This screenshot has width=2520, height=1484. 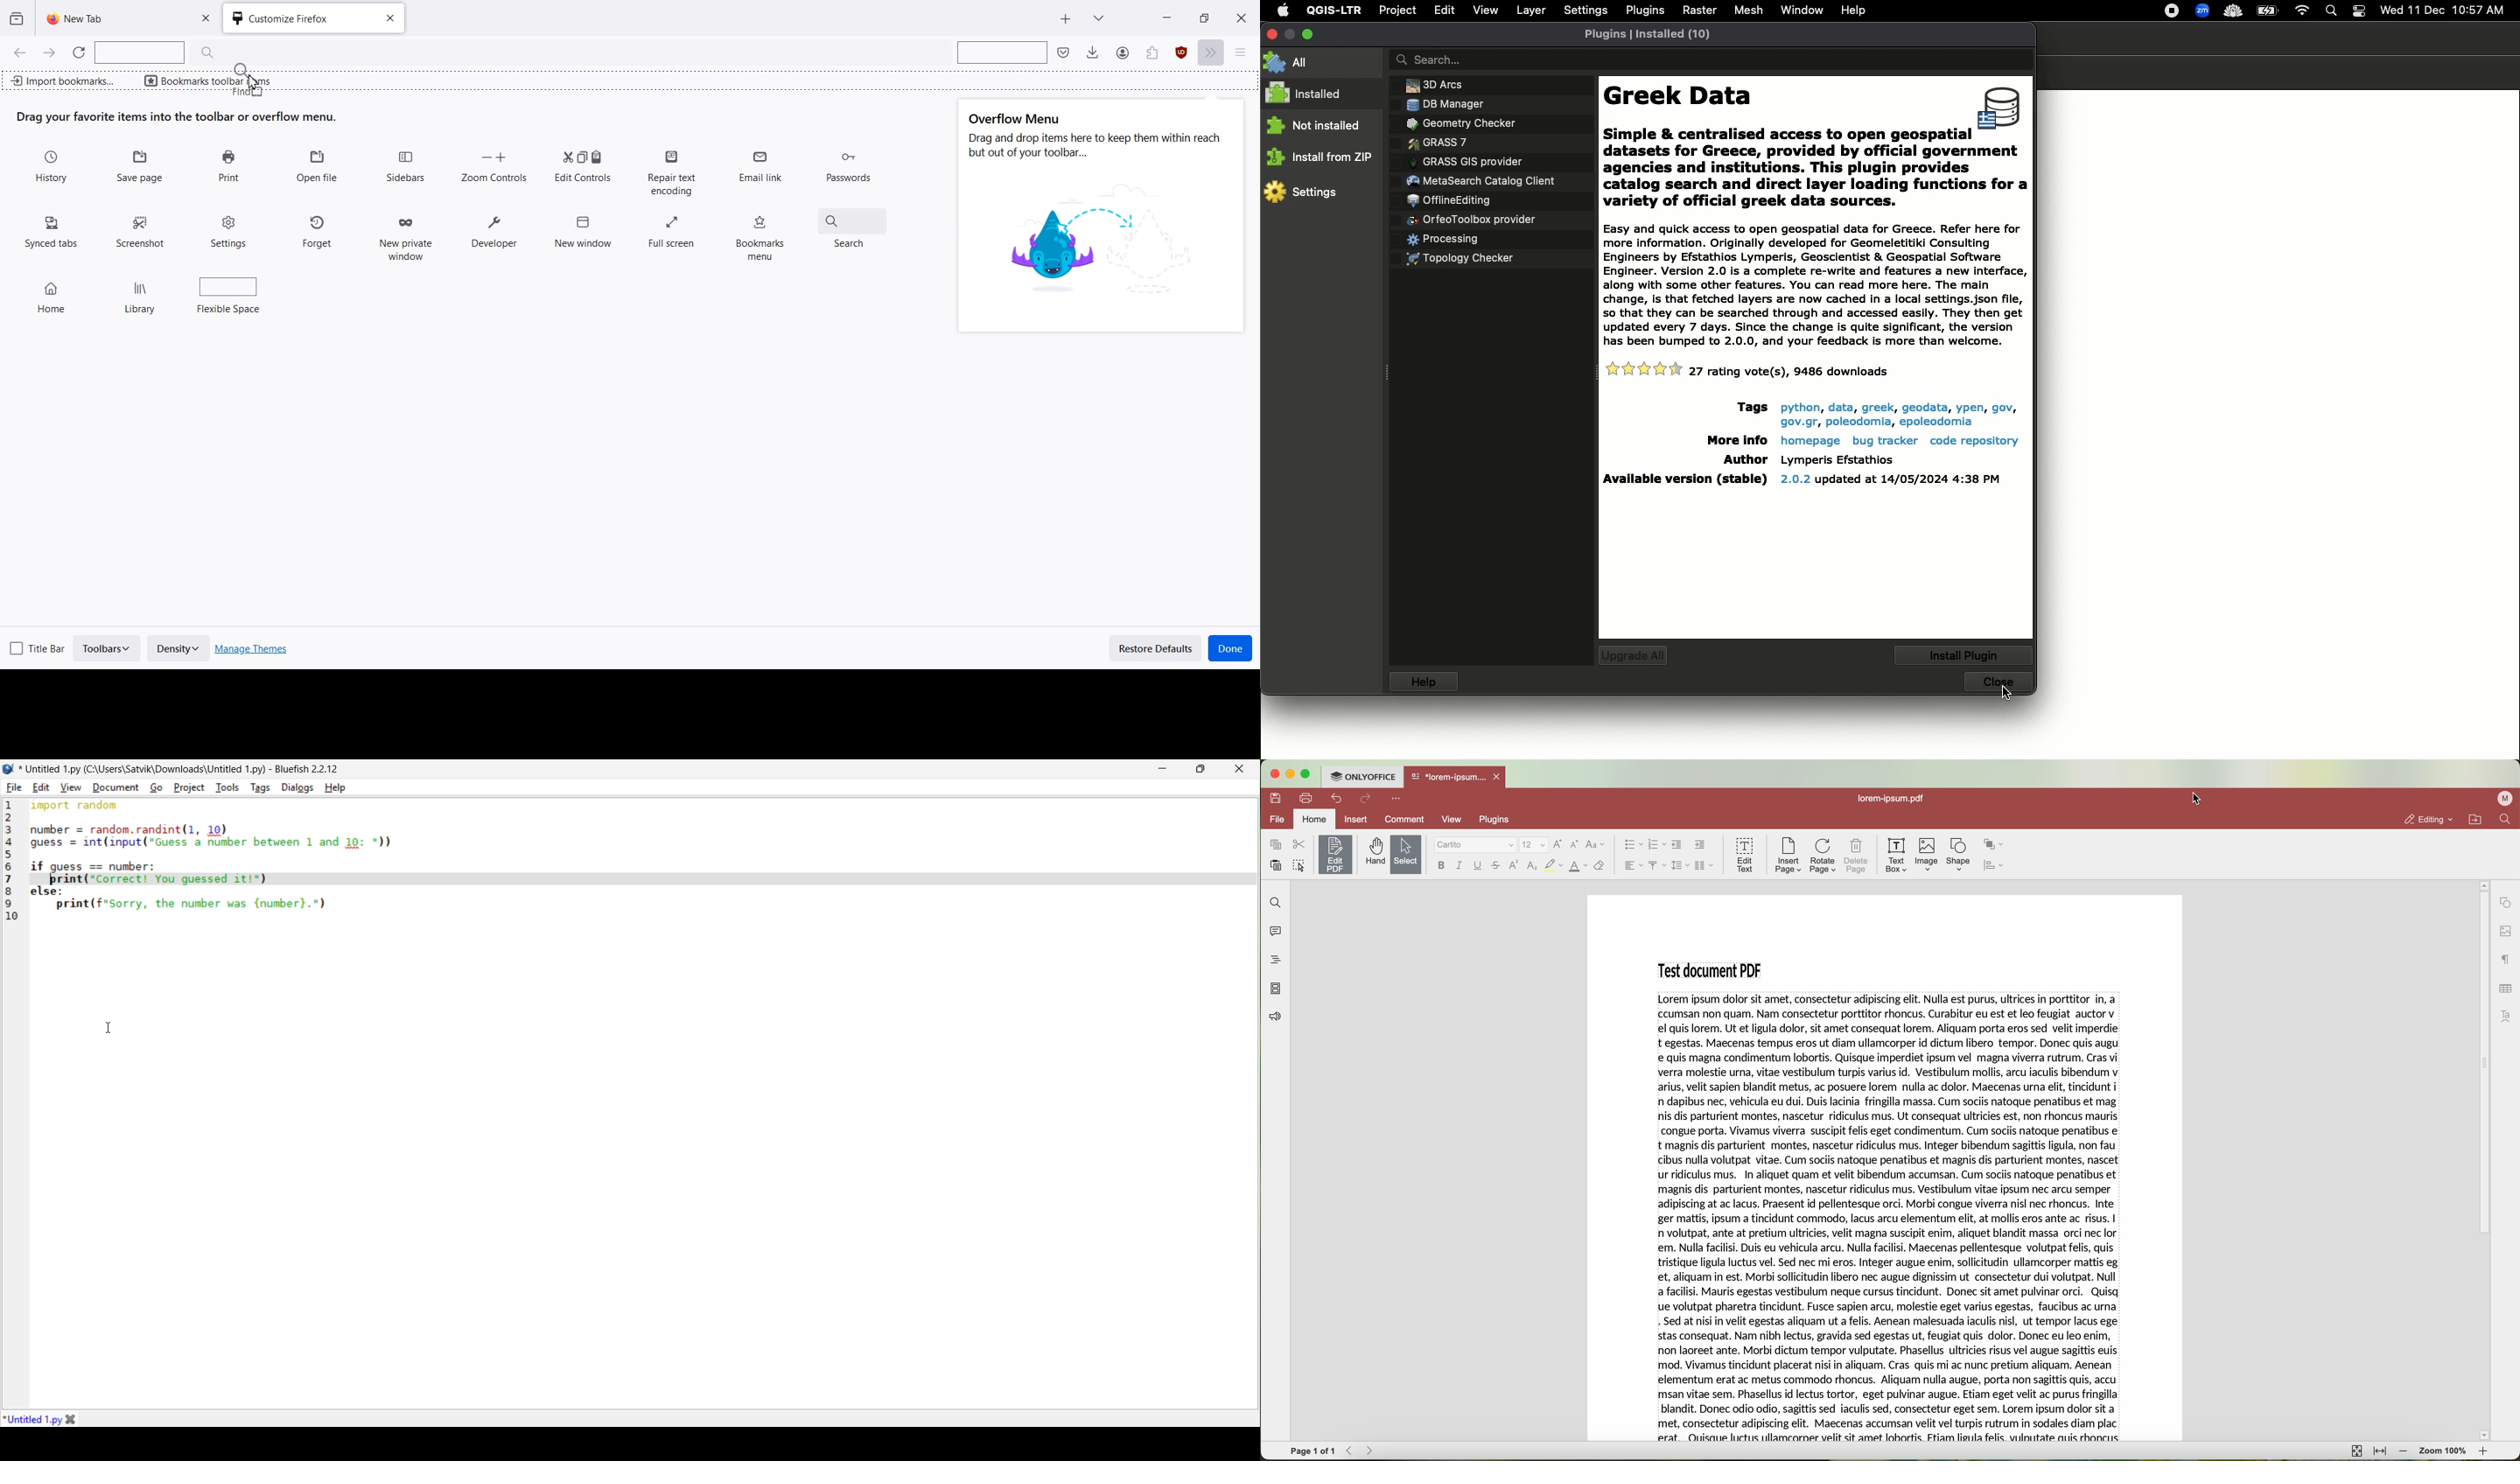 What do you see at coordinates (1396, 799) in the screenshot?
I see `customize quick access toolbar` at bounding box center [1396, 799].